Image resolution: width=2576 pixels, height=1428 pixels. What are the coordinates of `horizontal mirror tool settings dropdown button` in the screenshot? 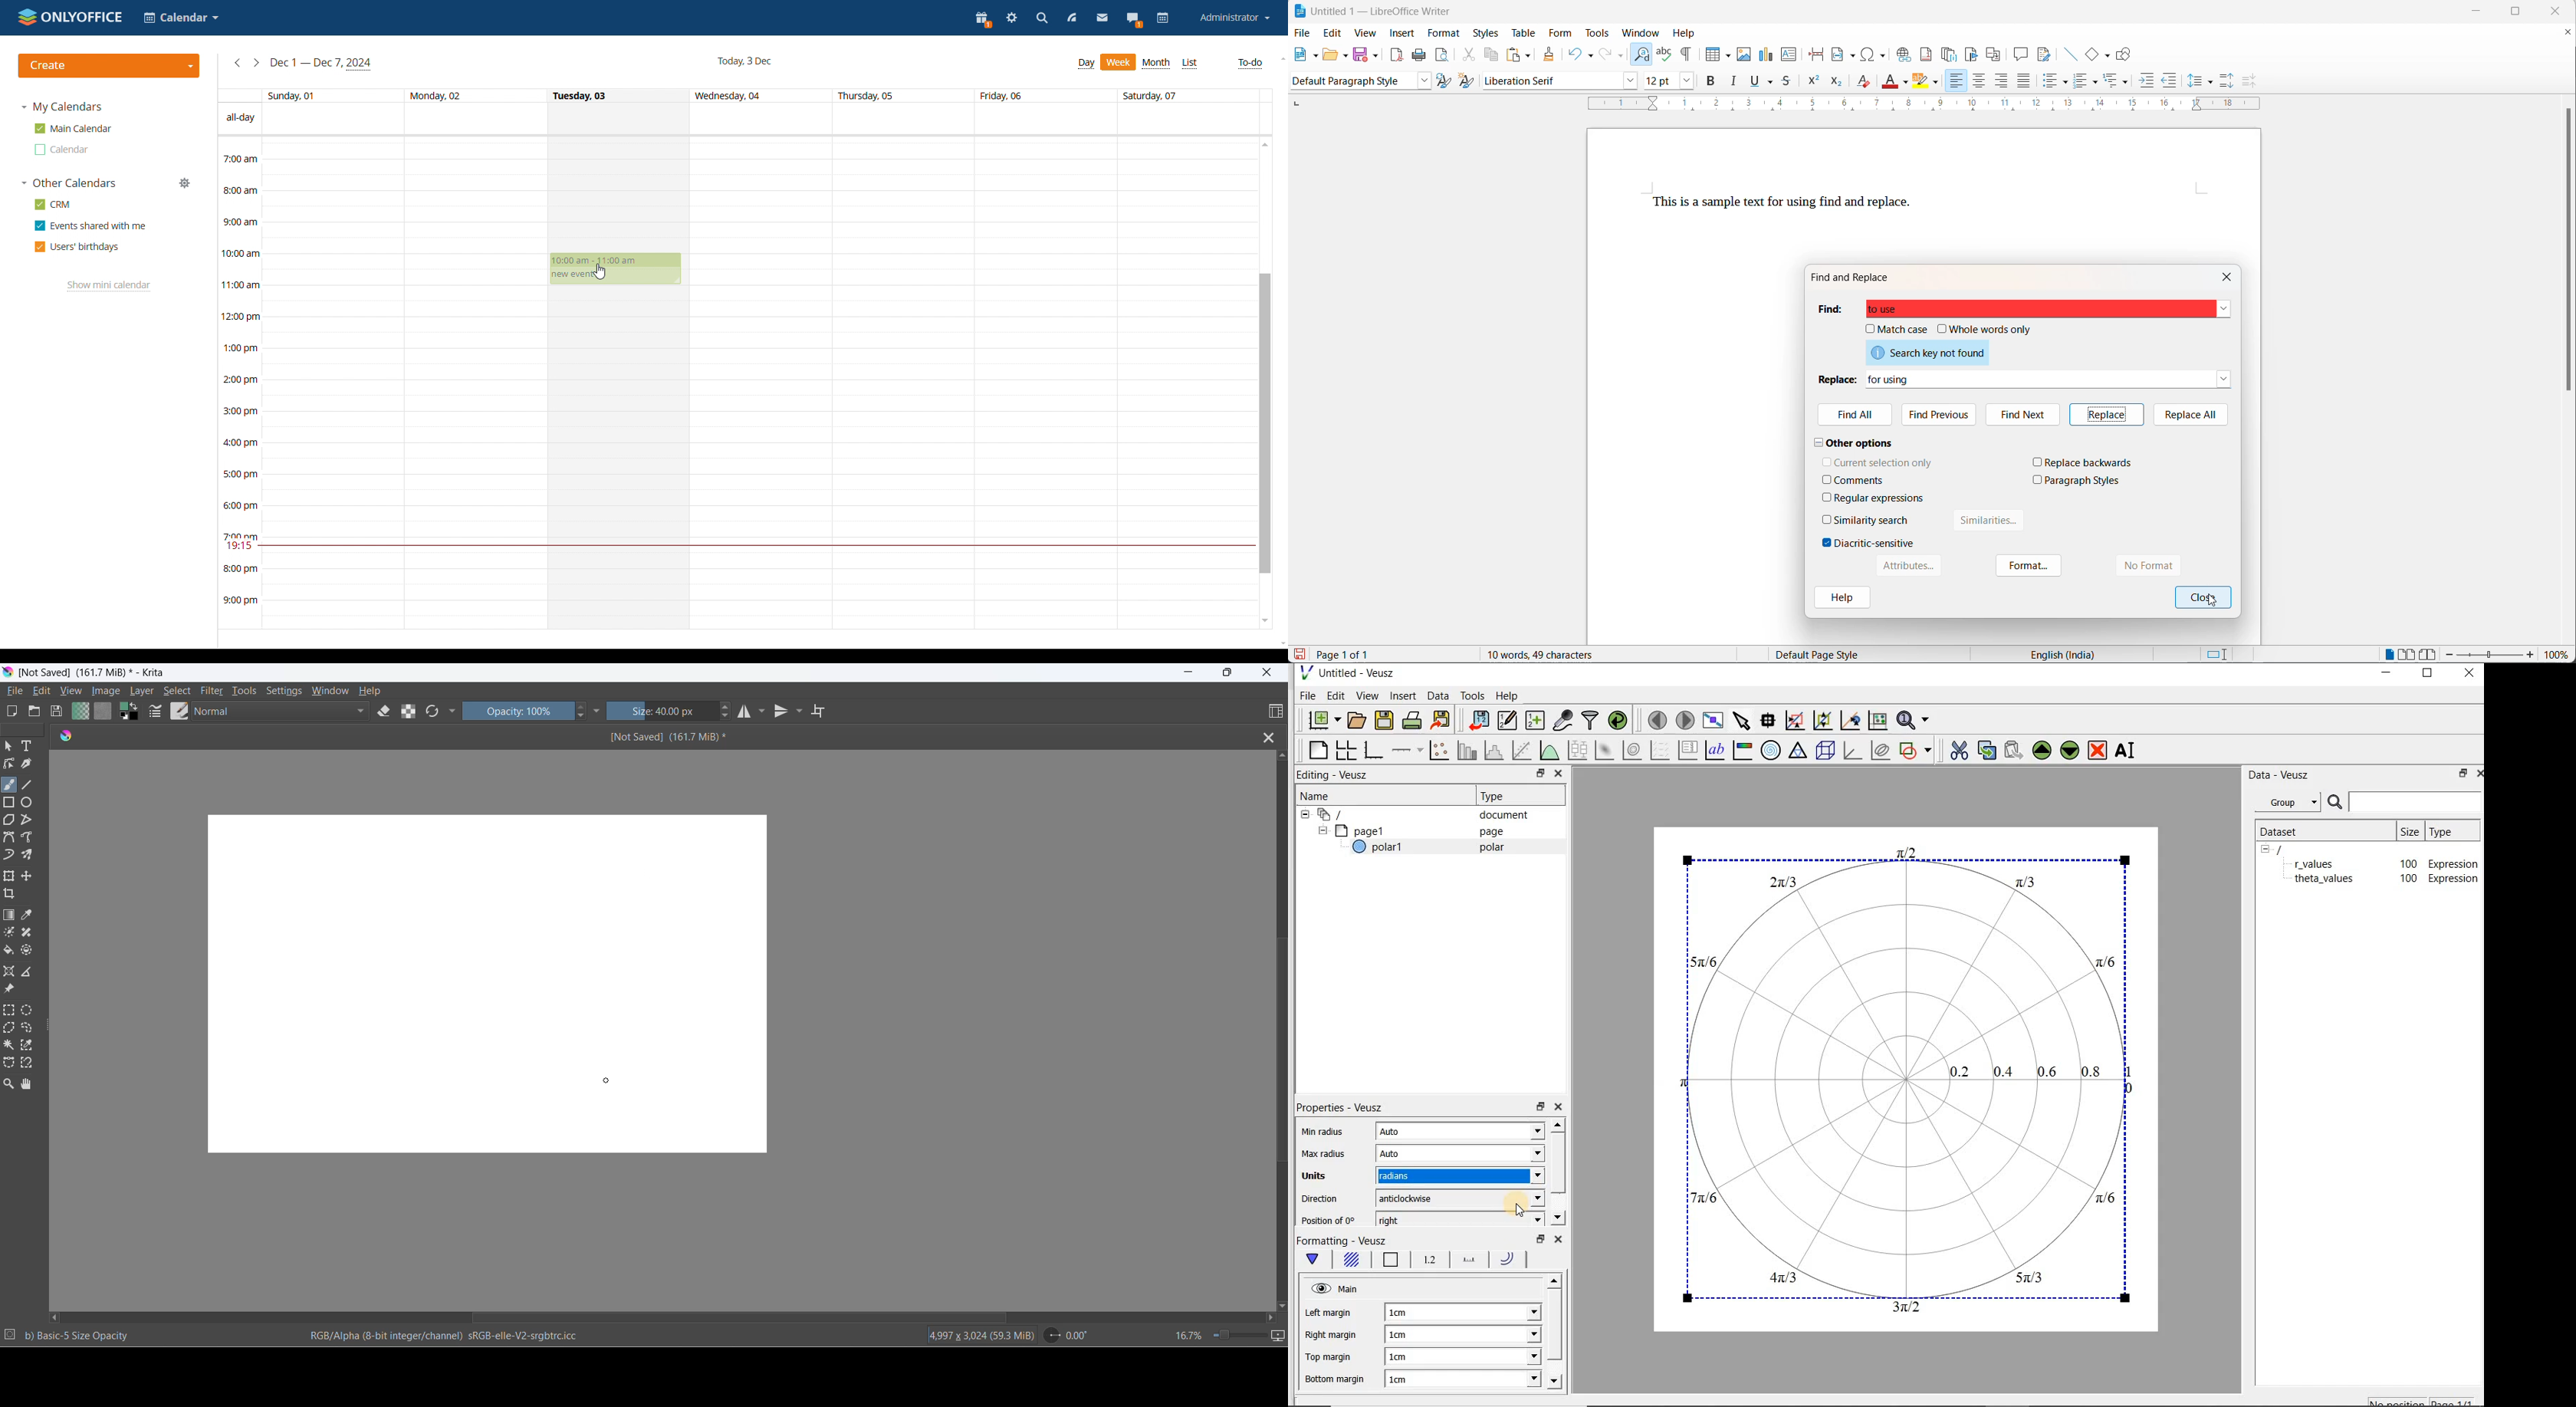 It's located at (763, 714).